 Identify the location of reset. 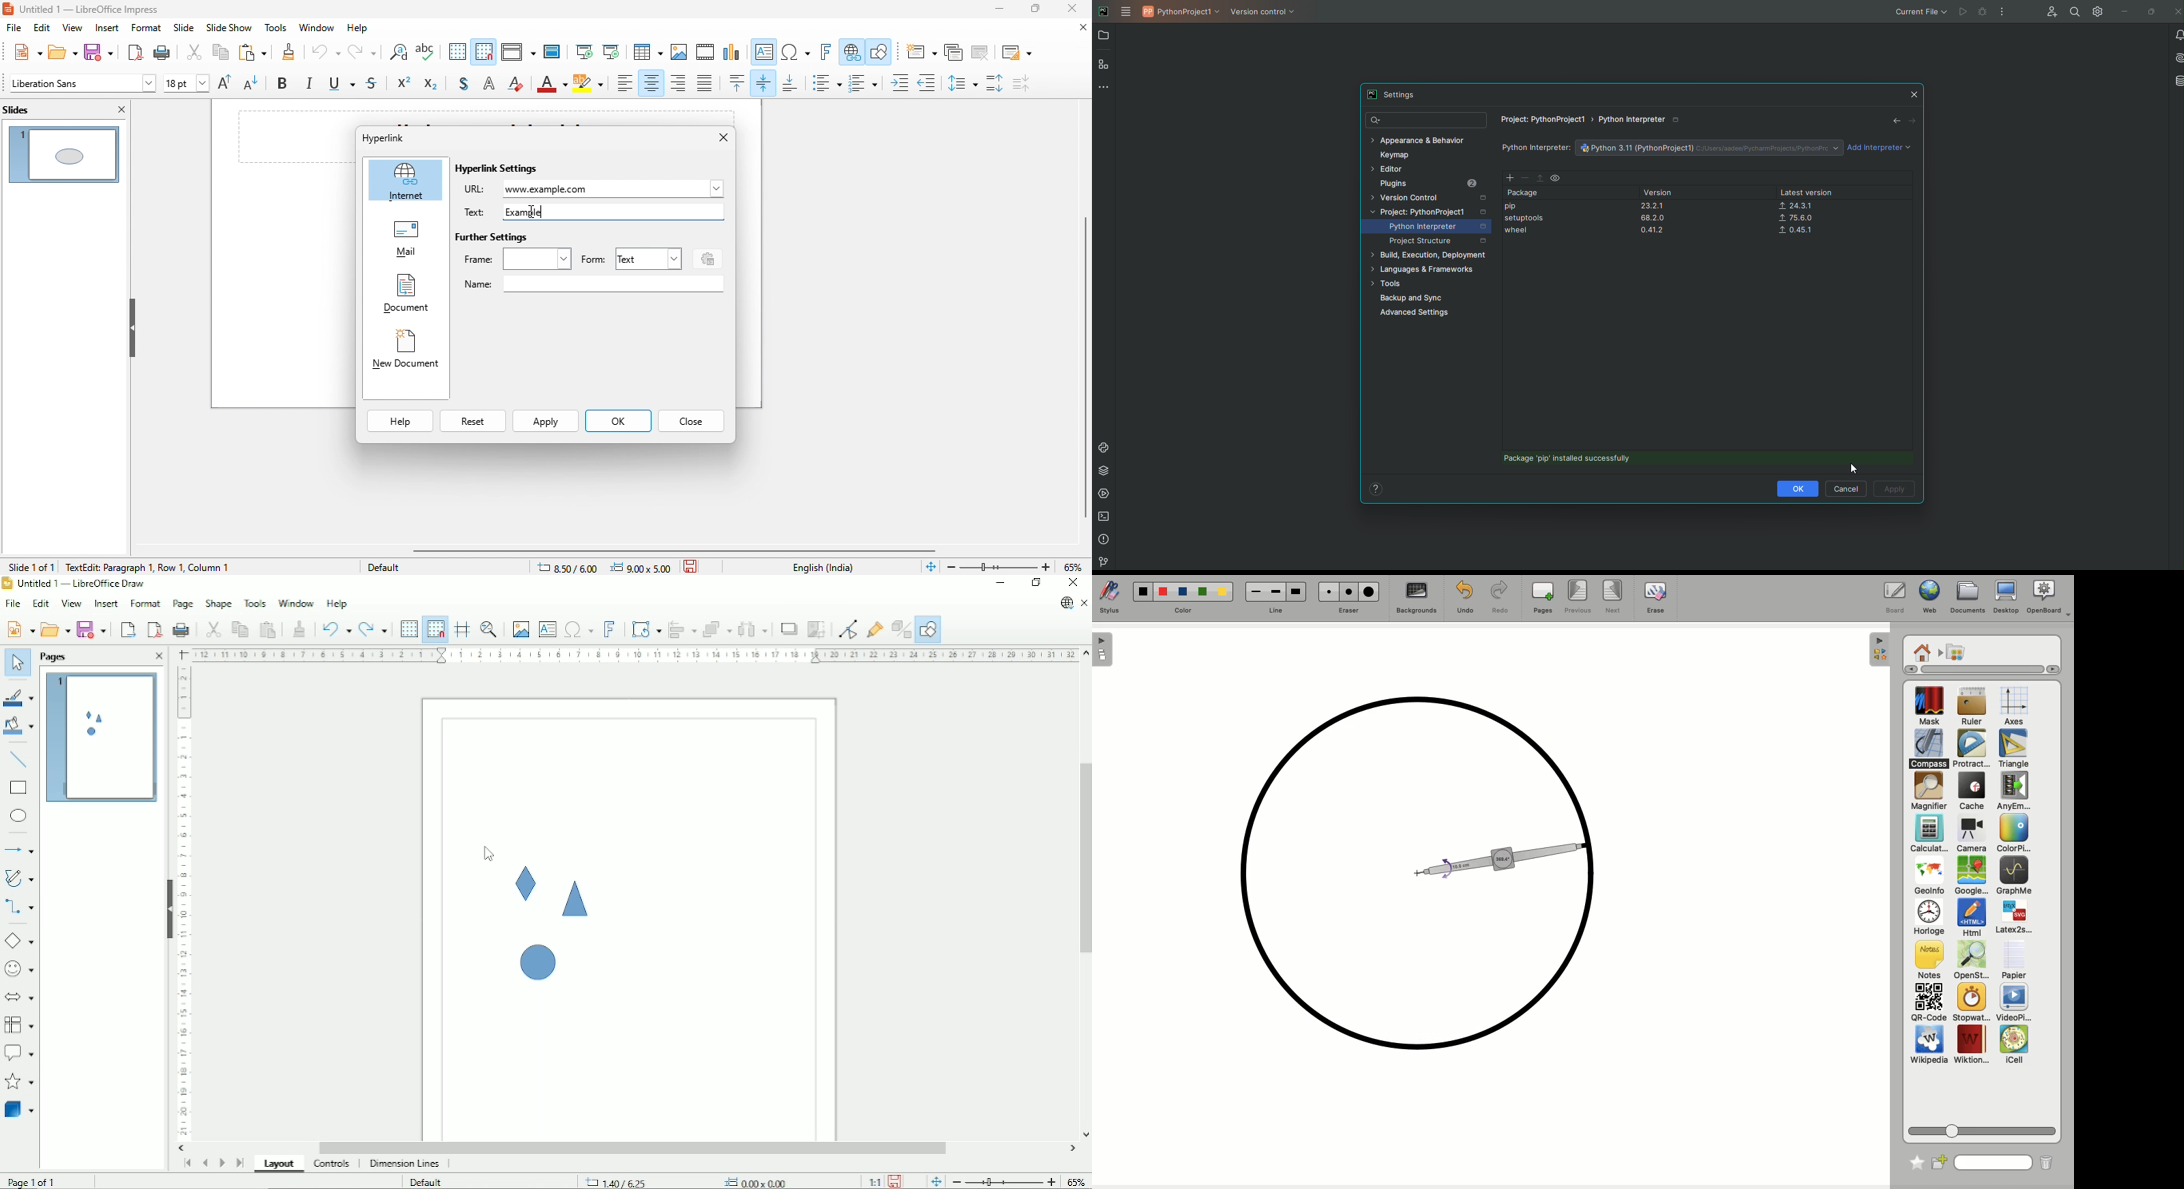
(472, 423).